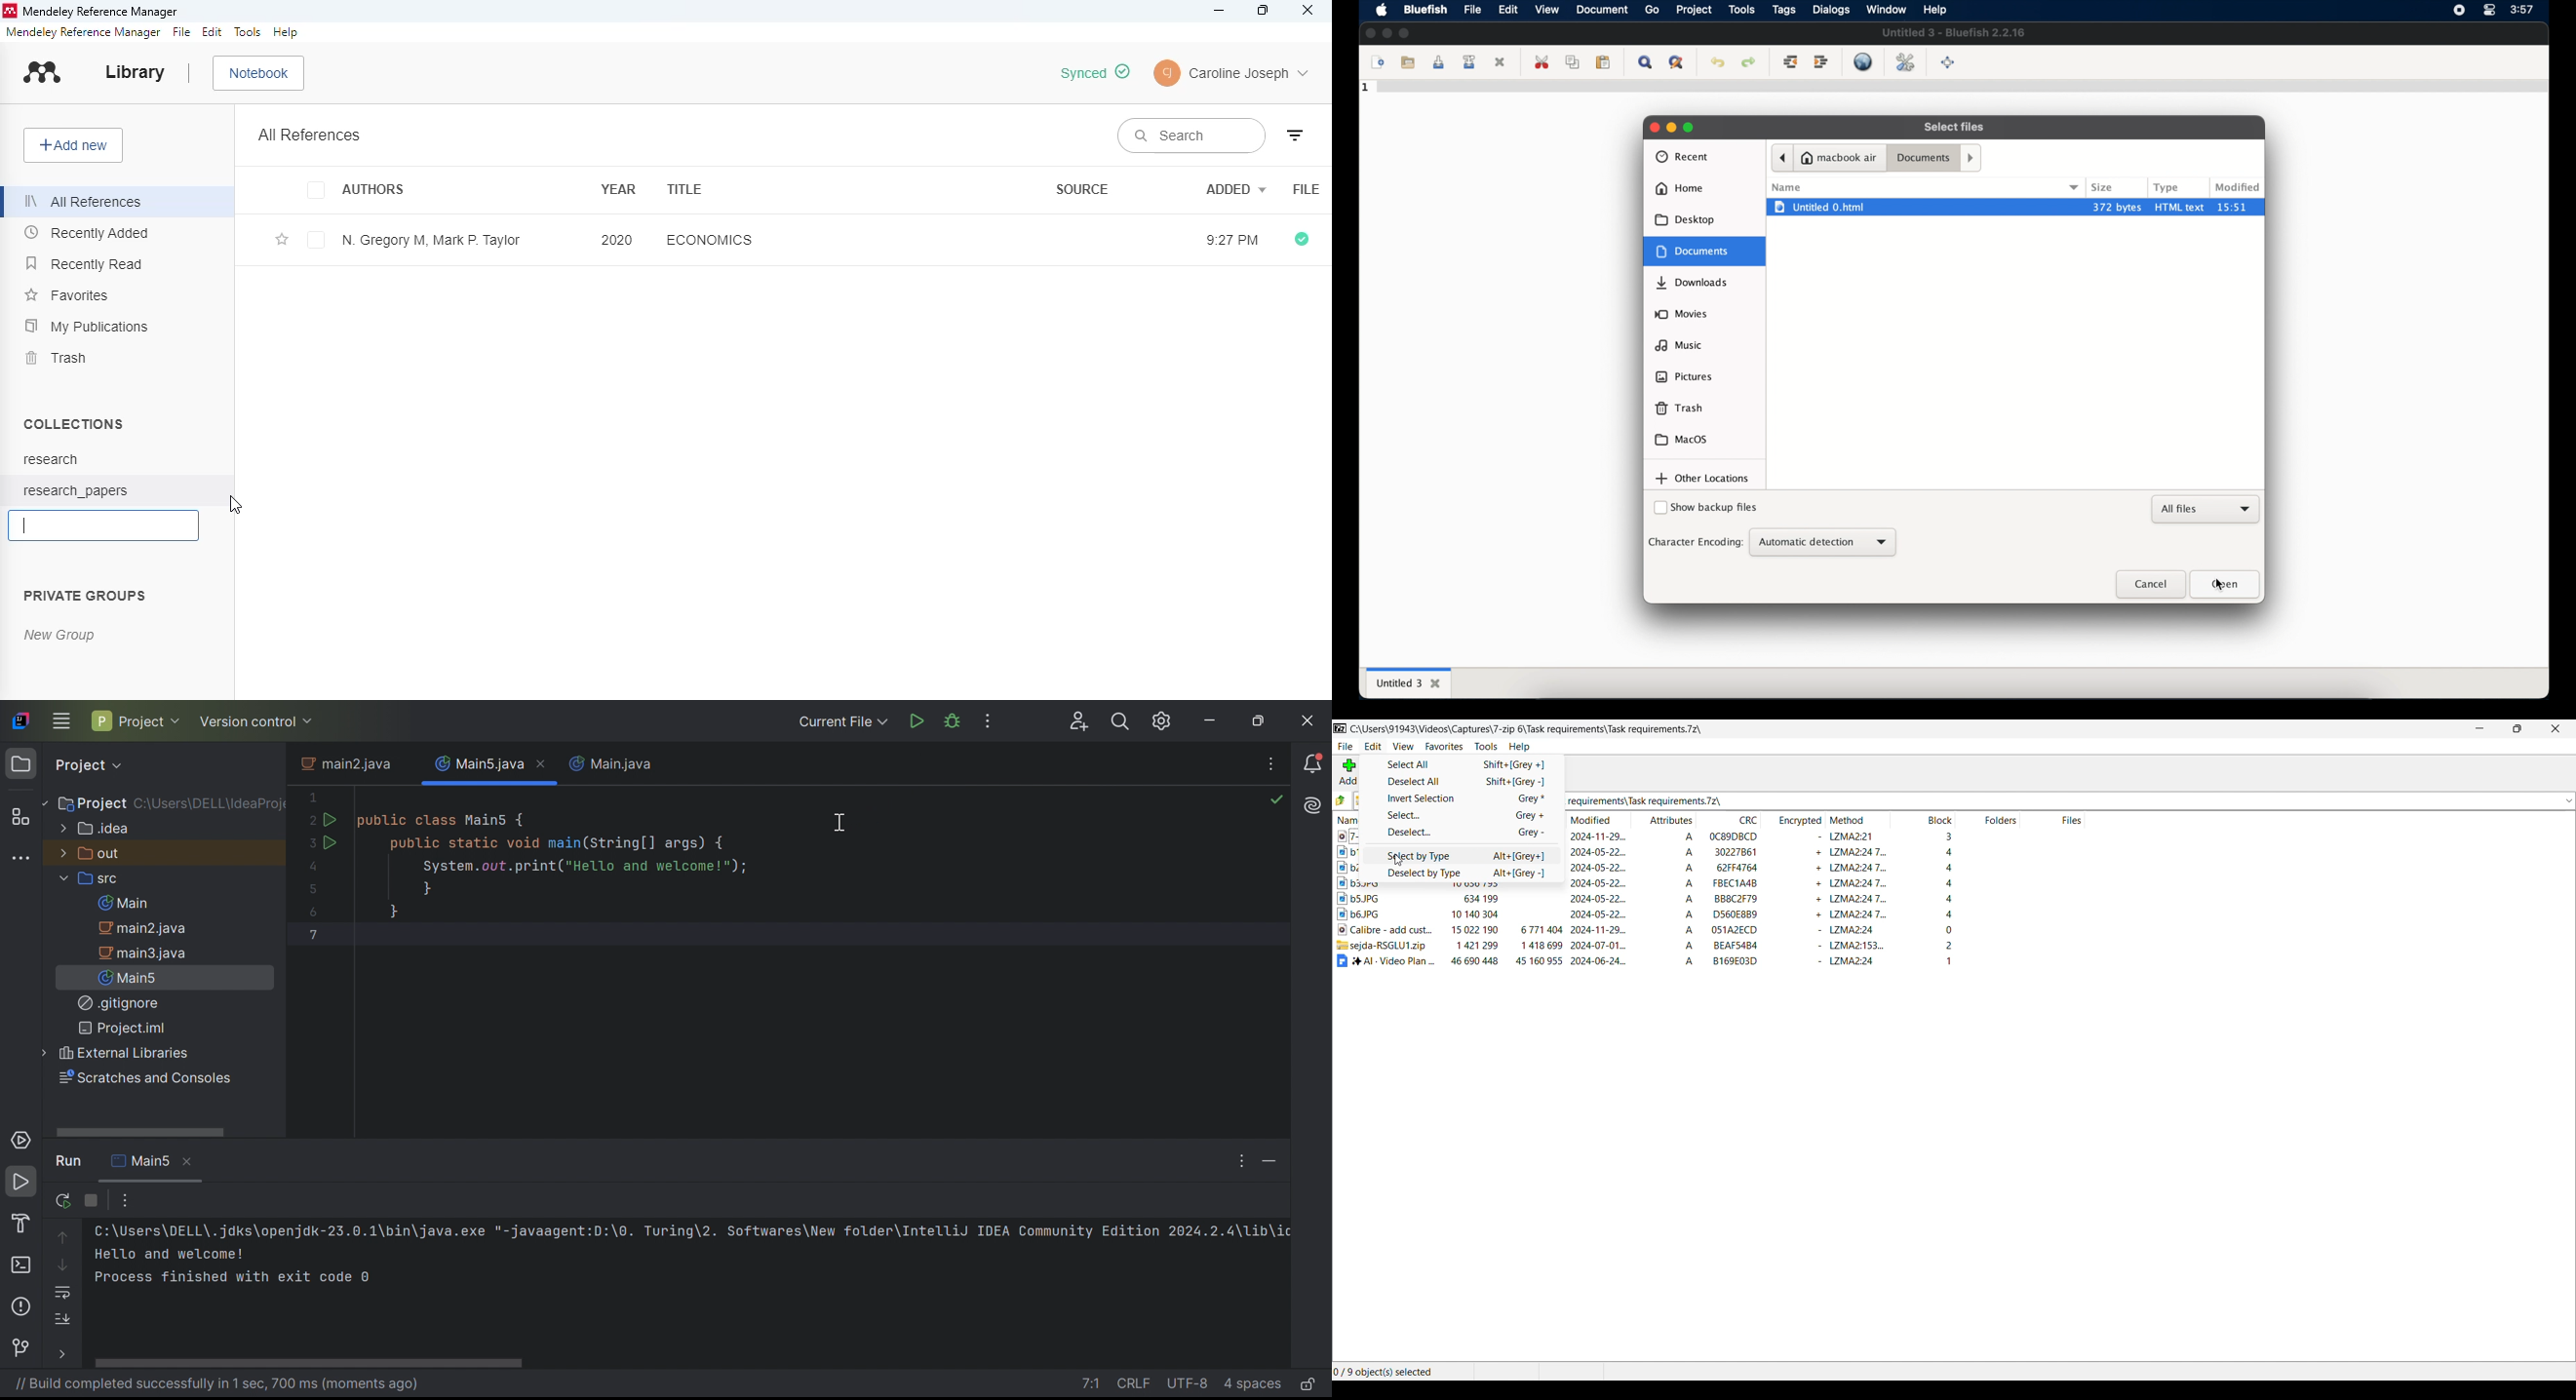  I want to click on preview in browser, so click(1865, 62).